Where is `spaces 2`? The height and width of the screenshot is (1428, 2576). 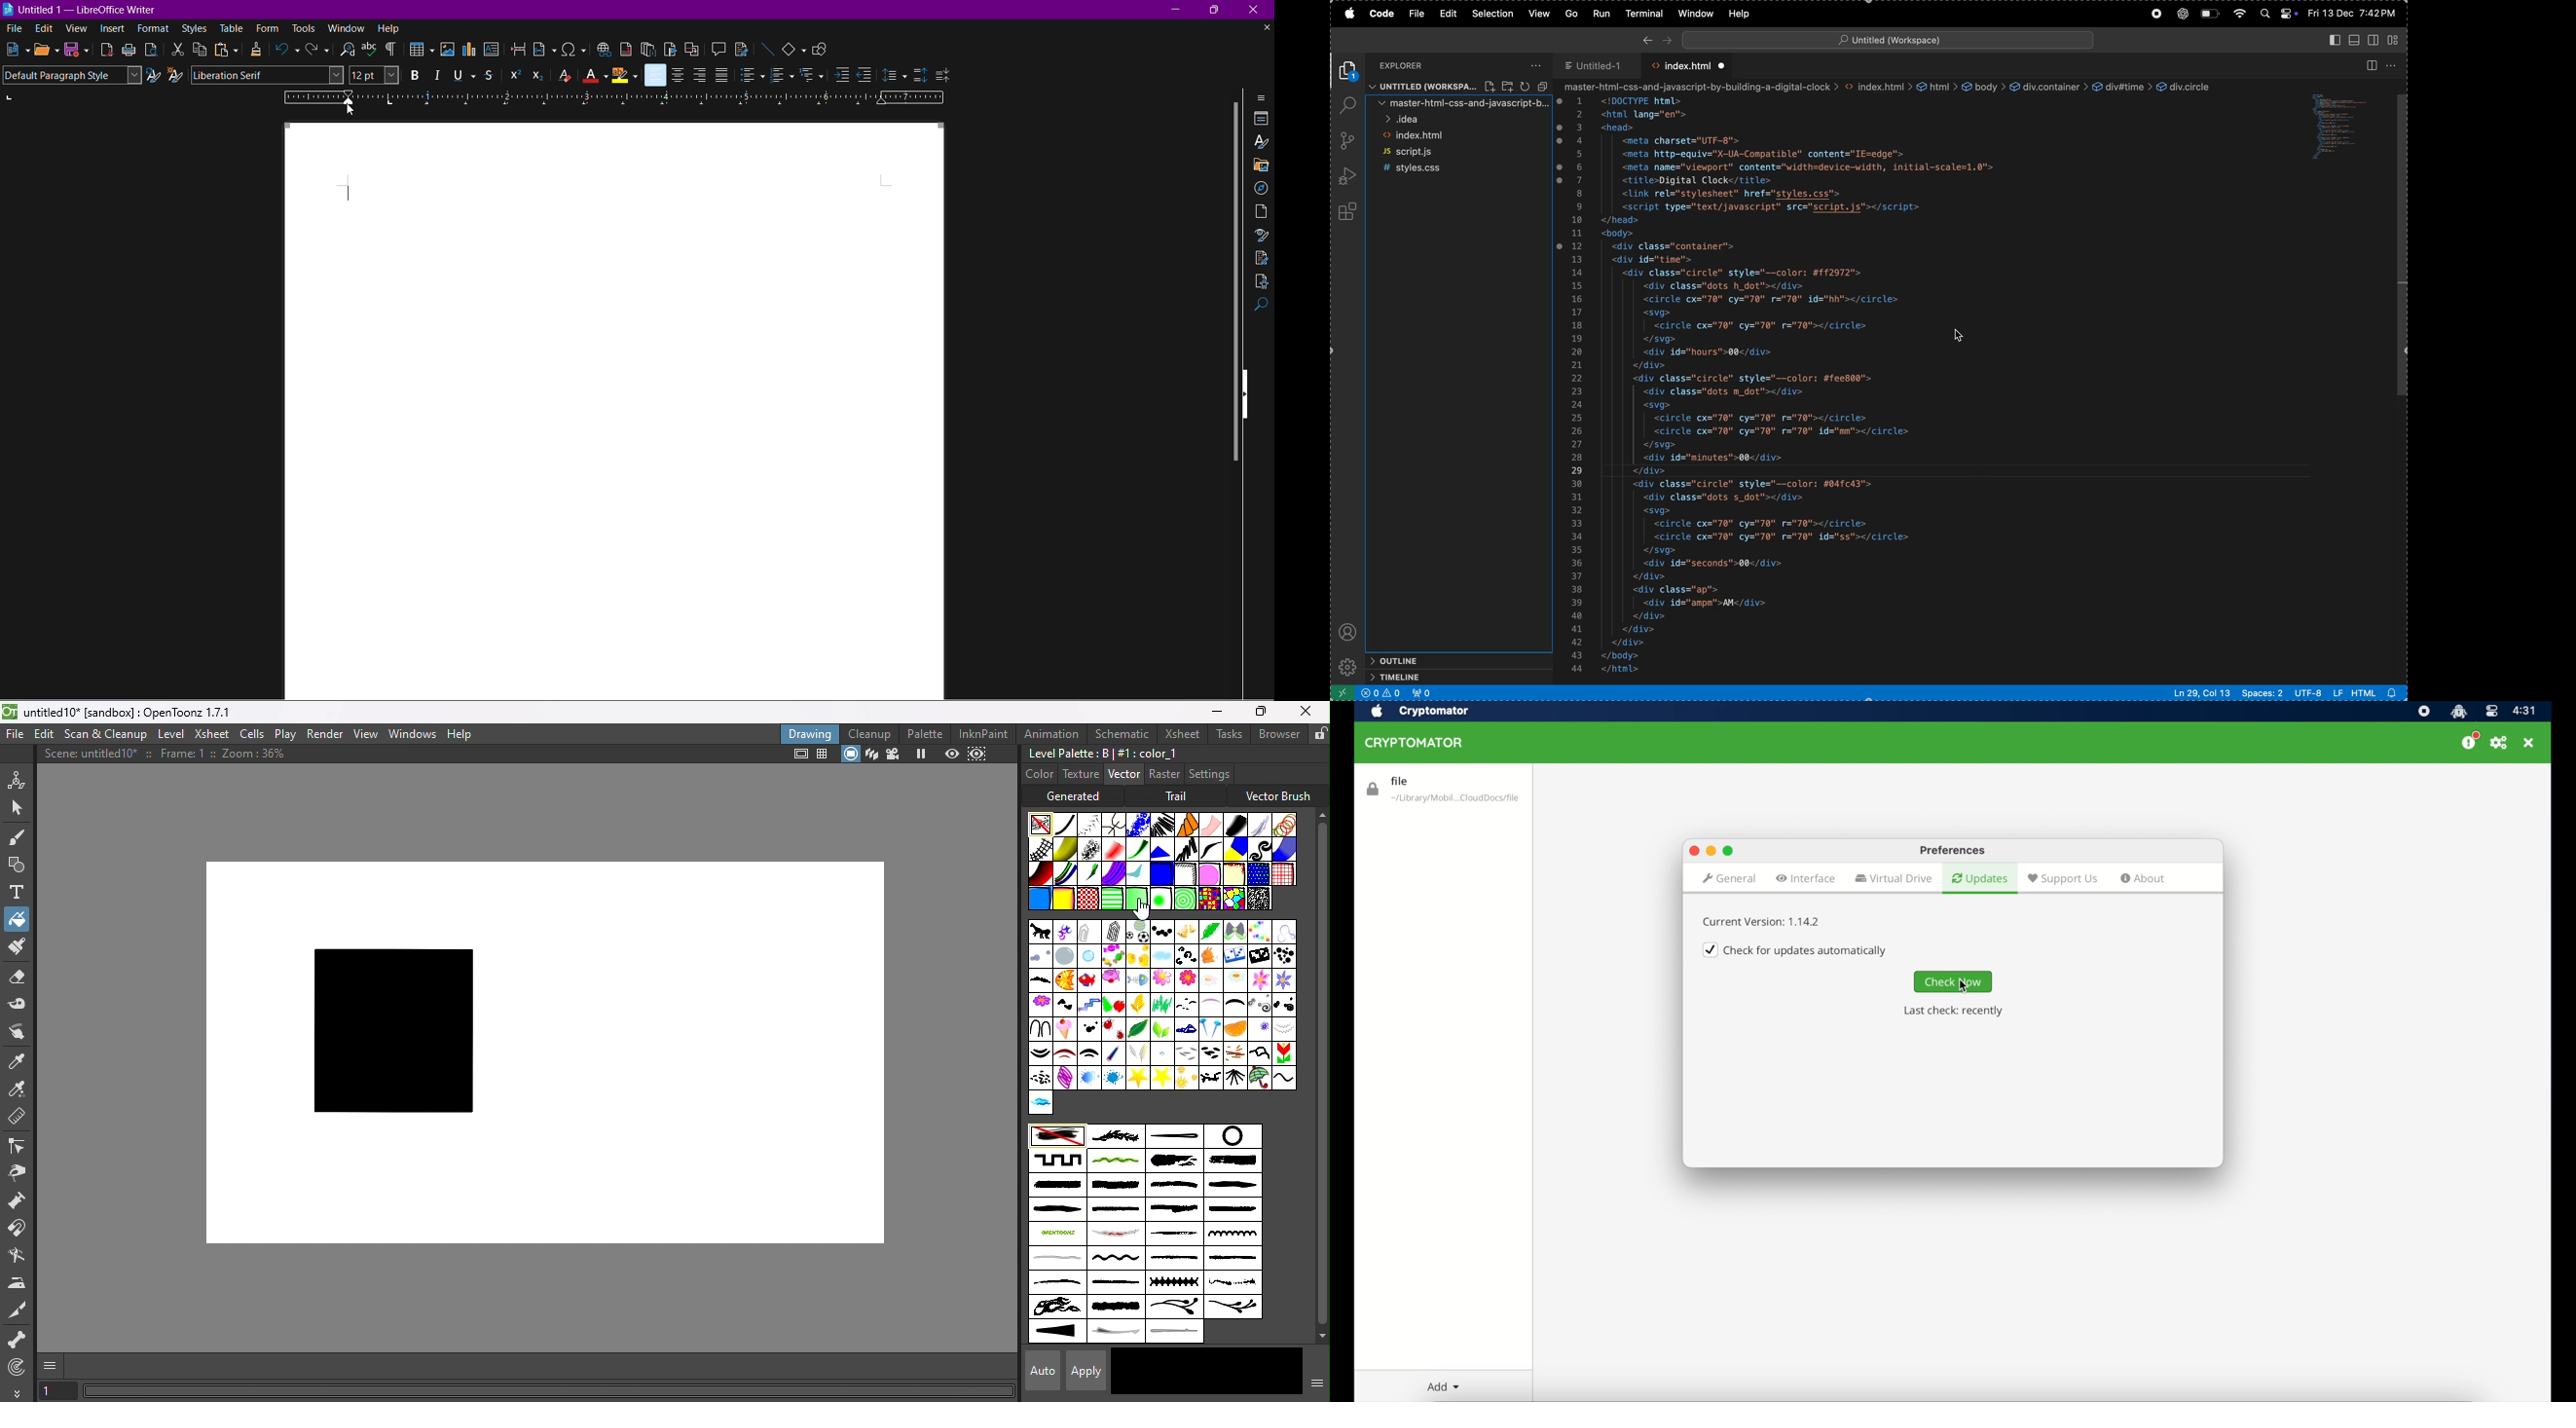 spaces 2 is located at coordinates (2261, 693).